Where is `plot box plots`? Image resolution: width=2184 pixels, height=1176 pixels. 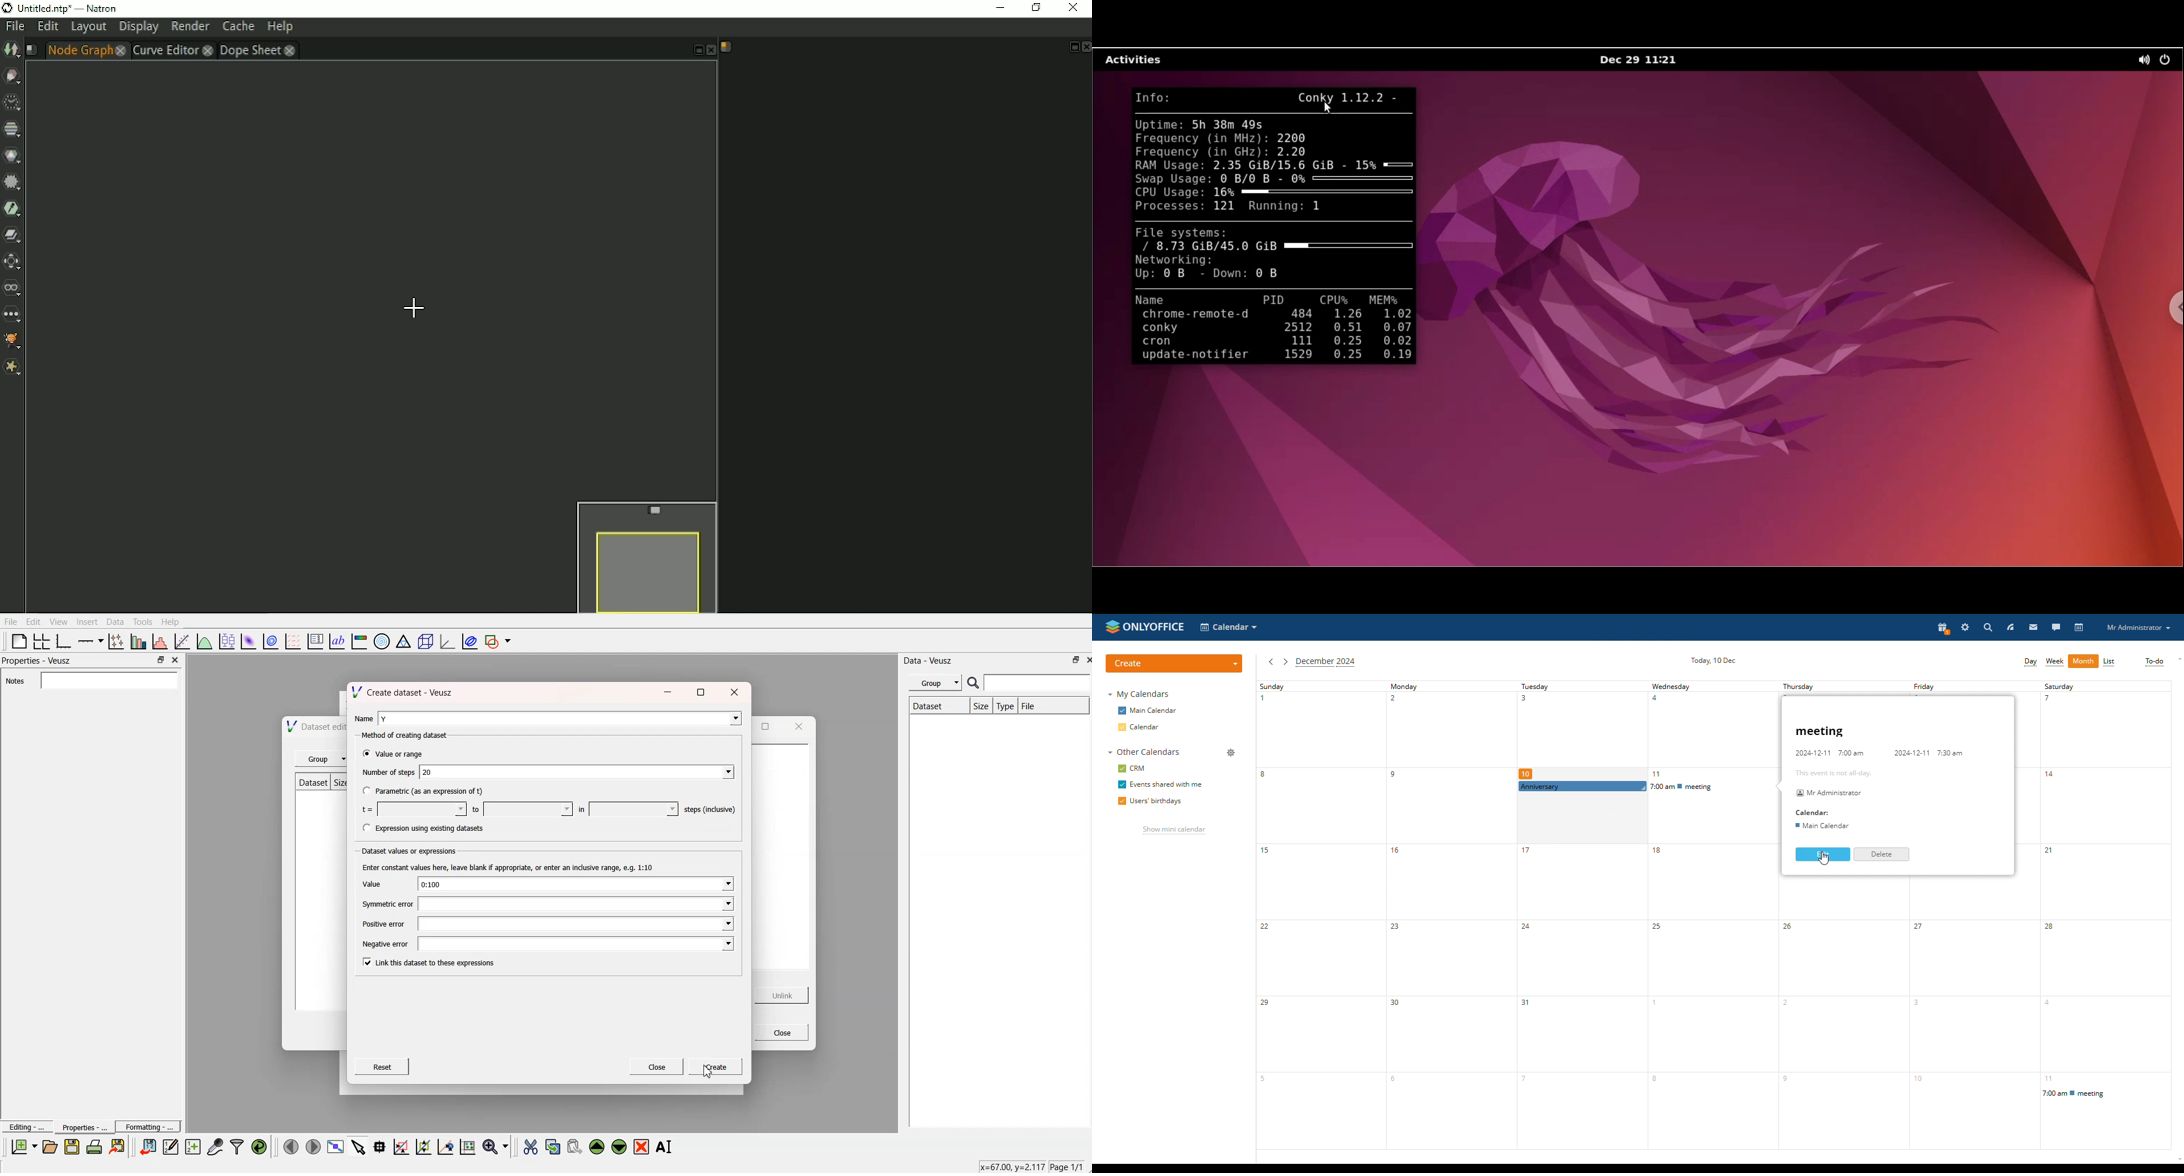
plot box plots is located at coordinates (227, 640).